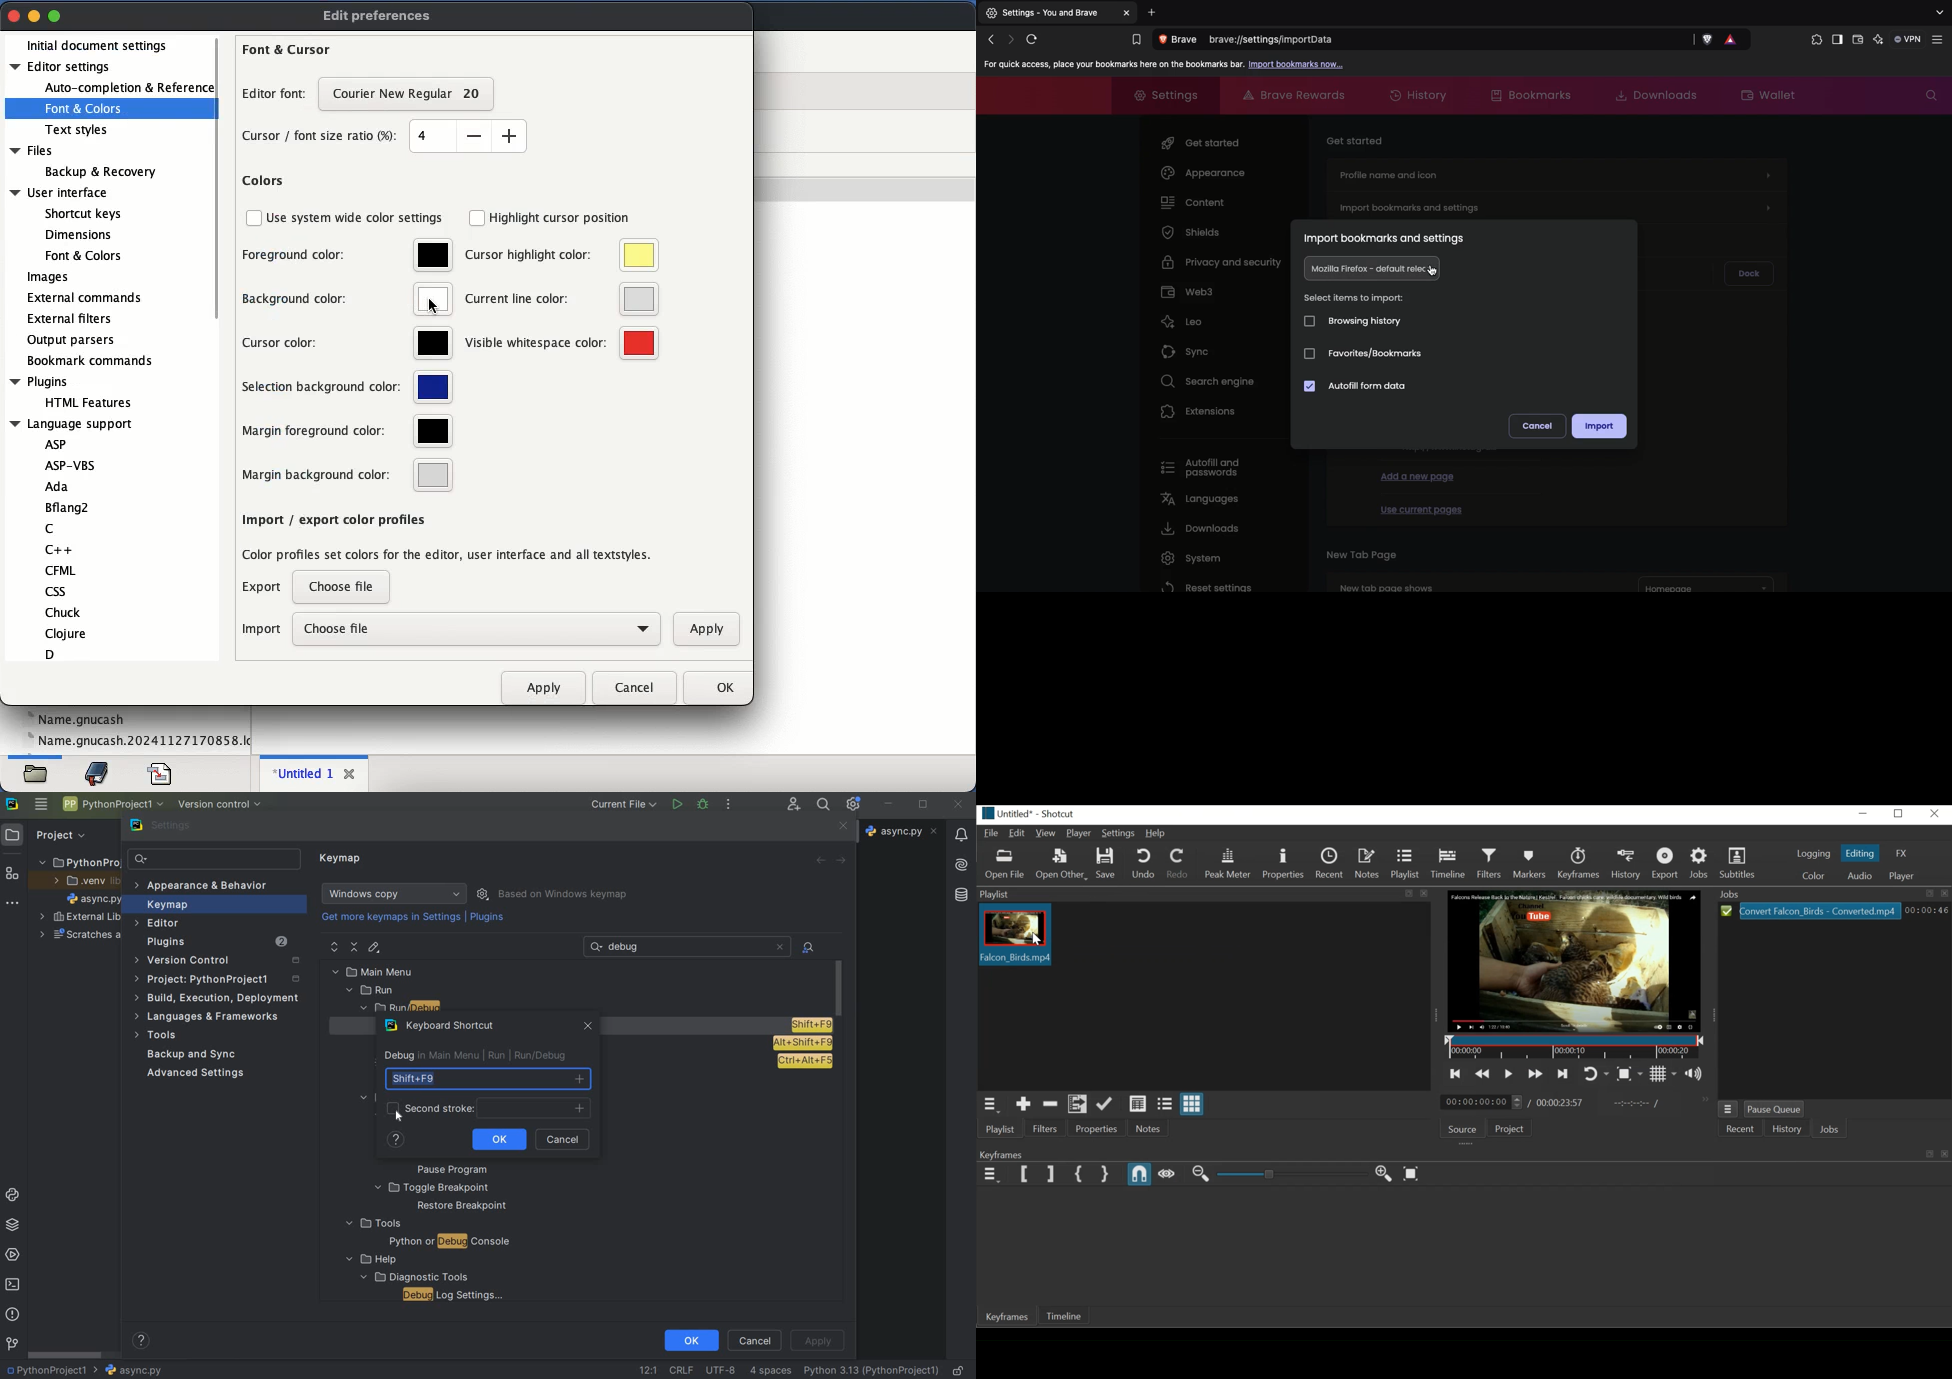  Describe the element at coordinates (1021, 937) in the screenshot. I see `Falcon_Birds.mp4(Clip thumbnail)` at that location.